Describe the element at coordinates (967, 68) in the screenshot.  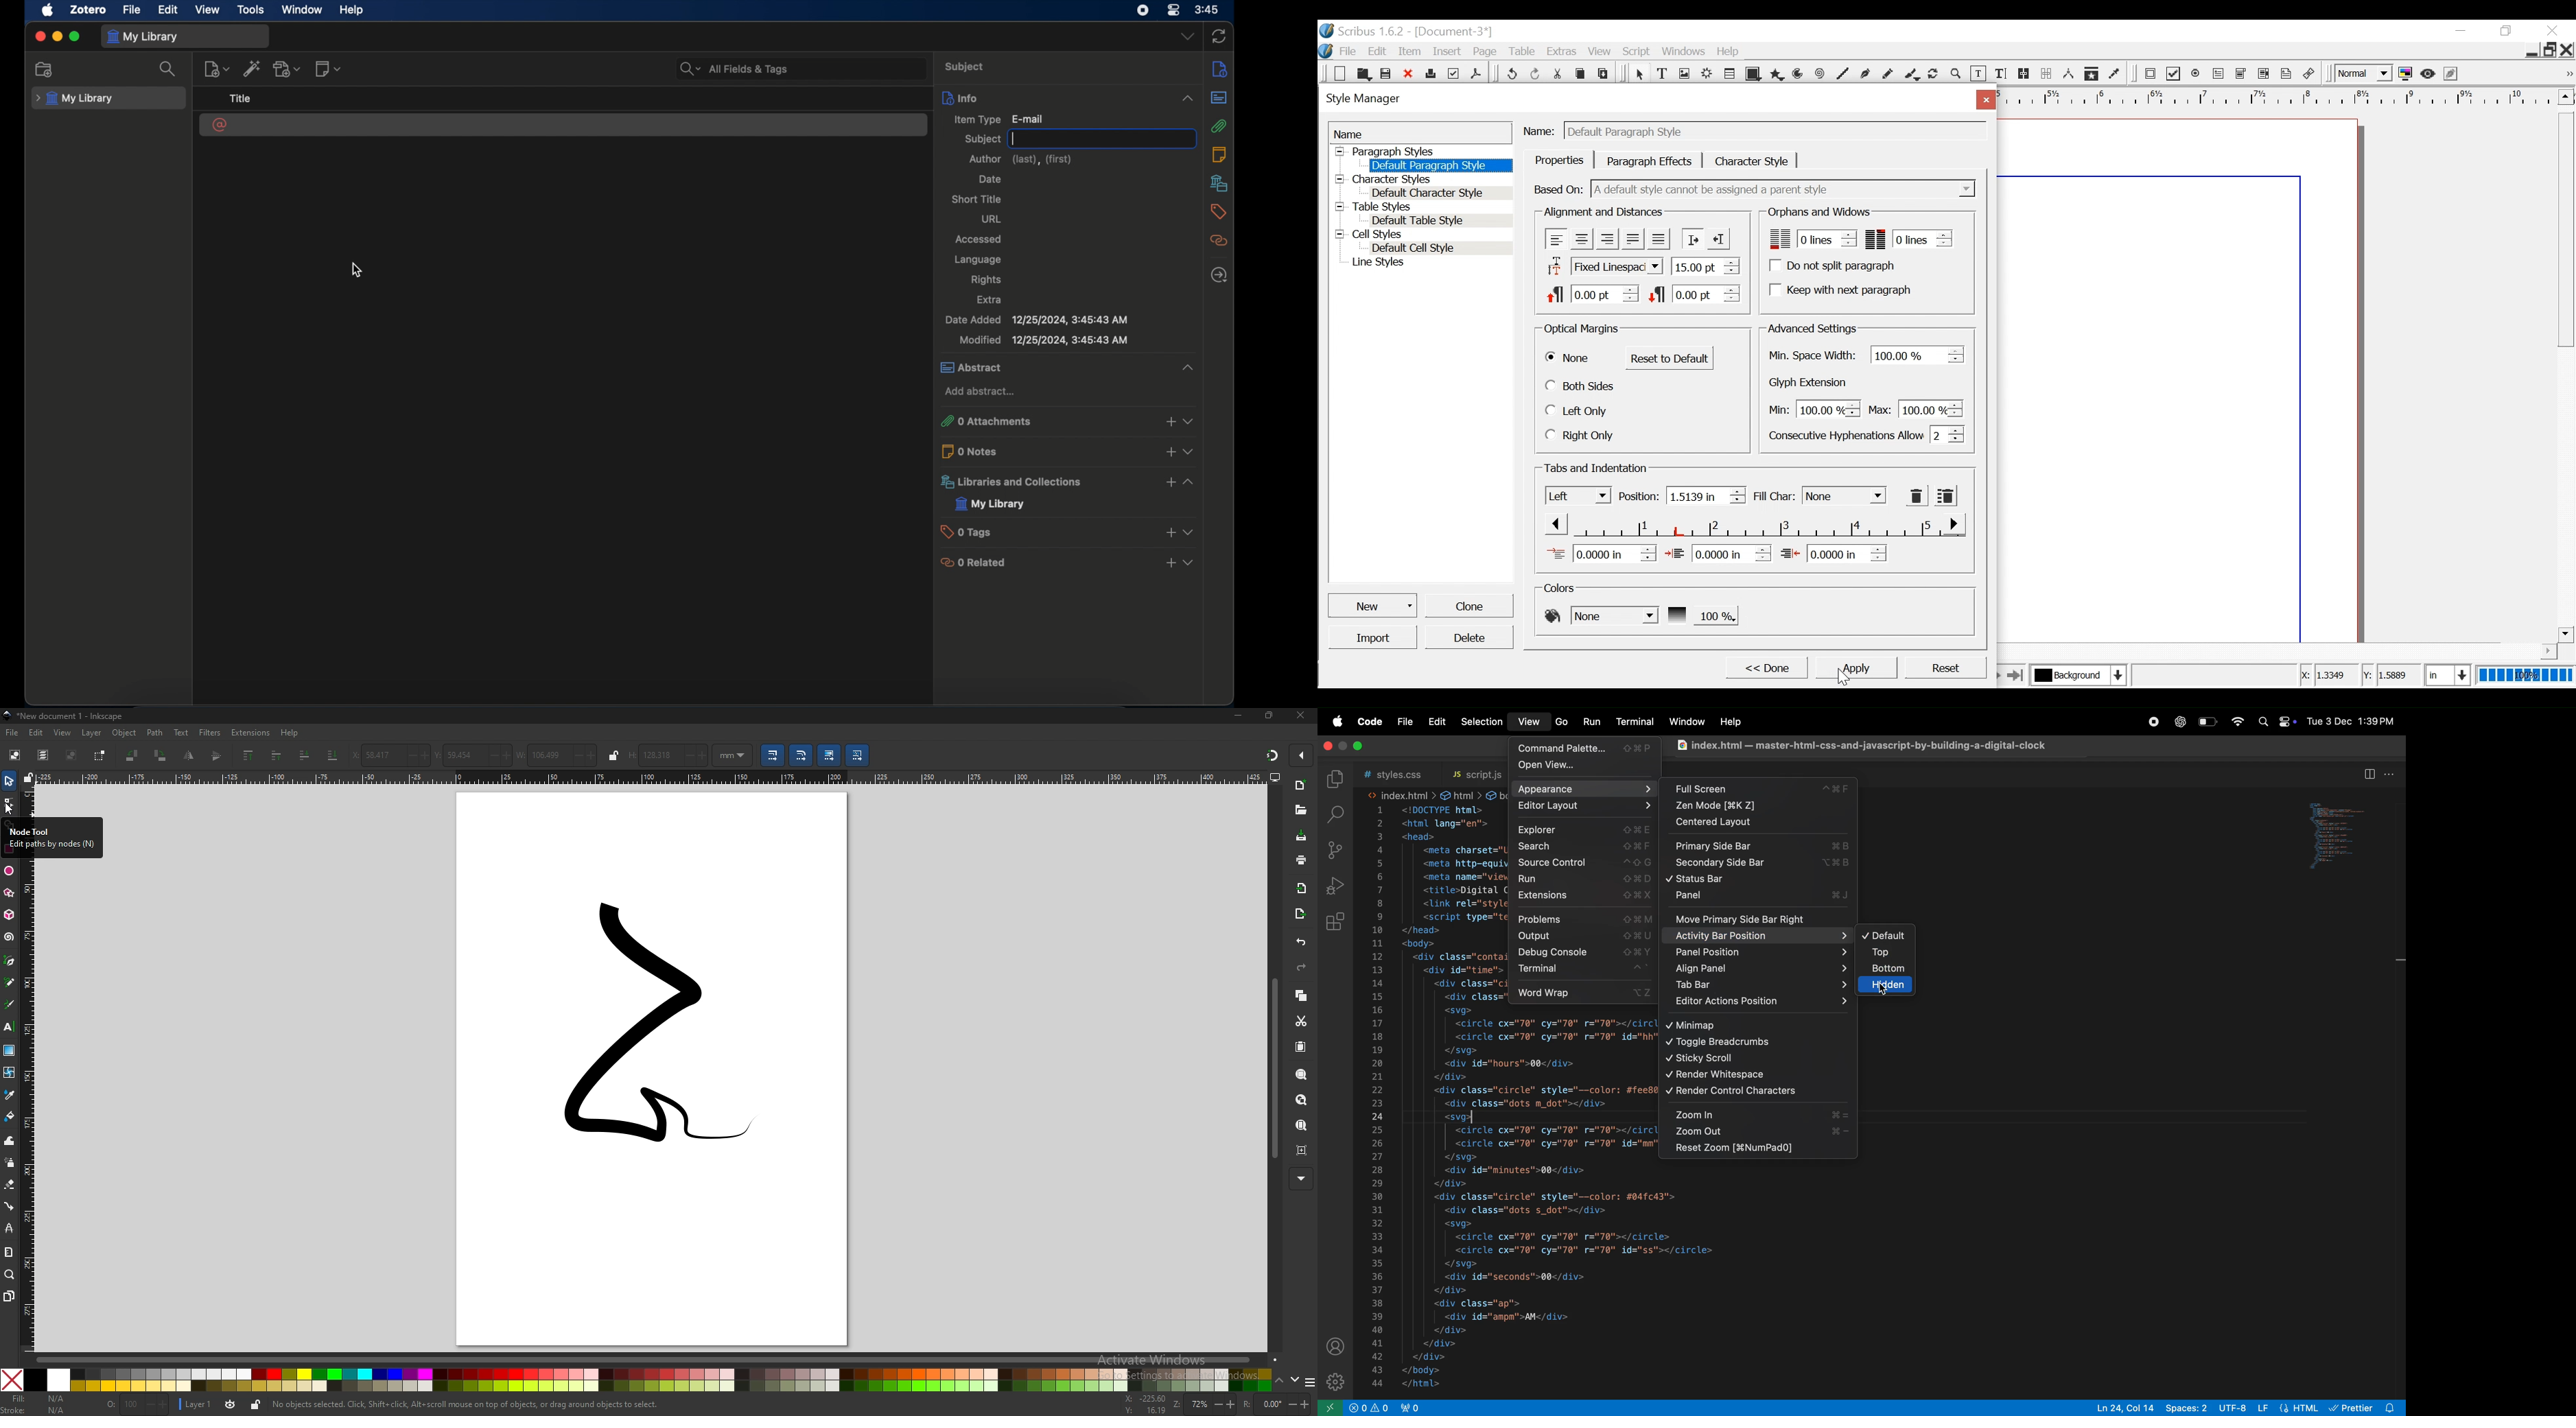
I see `subject` at that location.